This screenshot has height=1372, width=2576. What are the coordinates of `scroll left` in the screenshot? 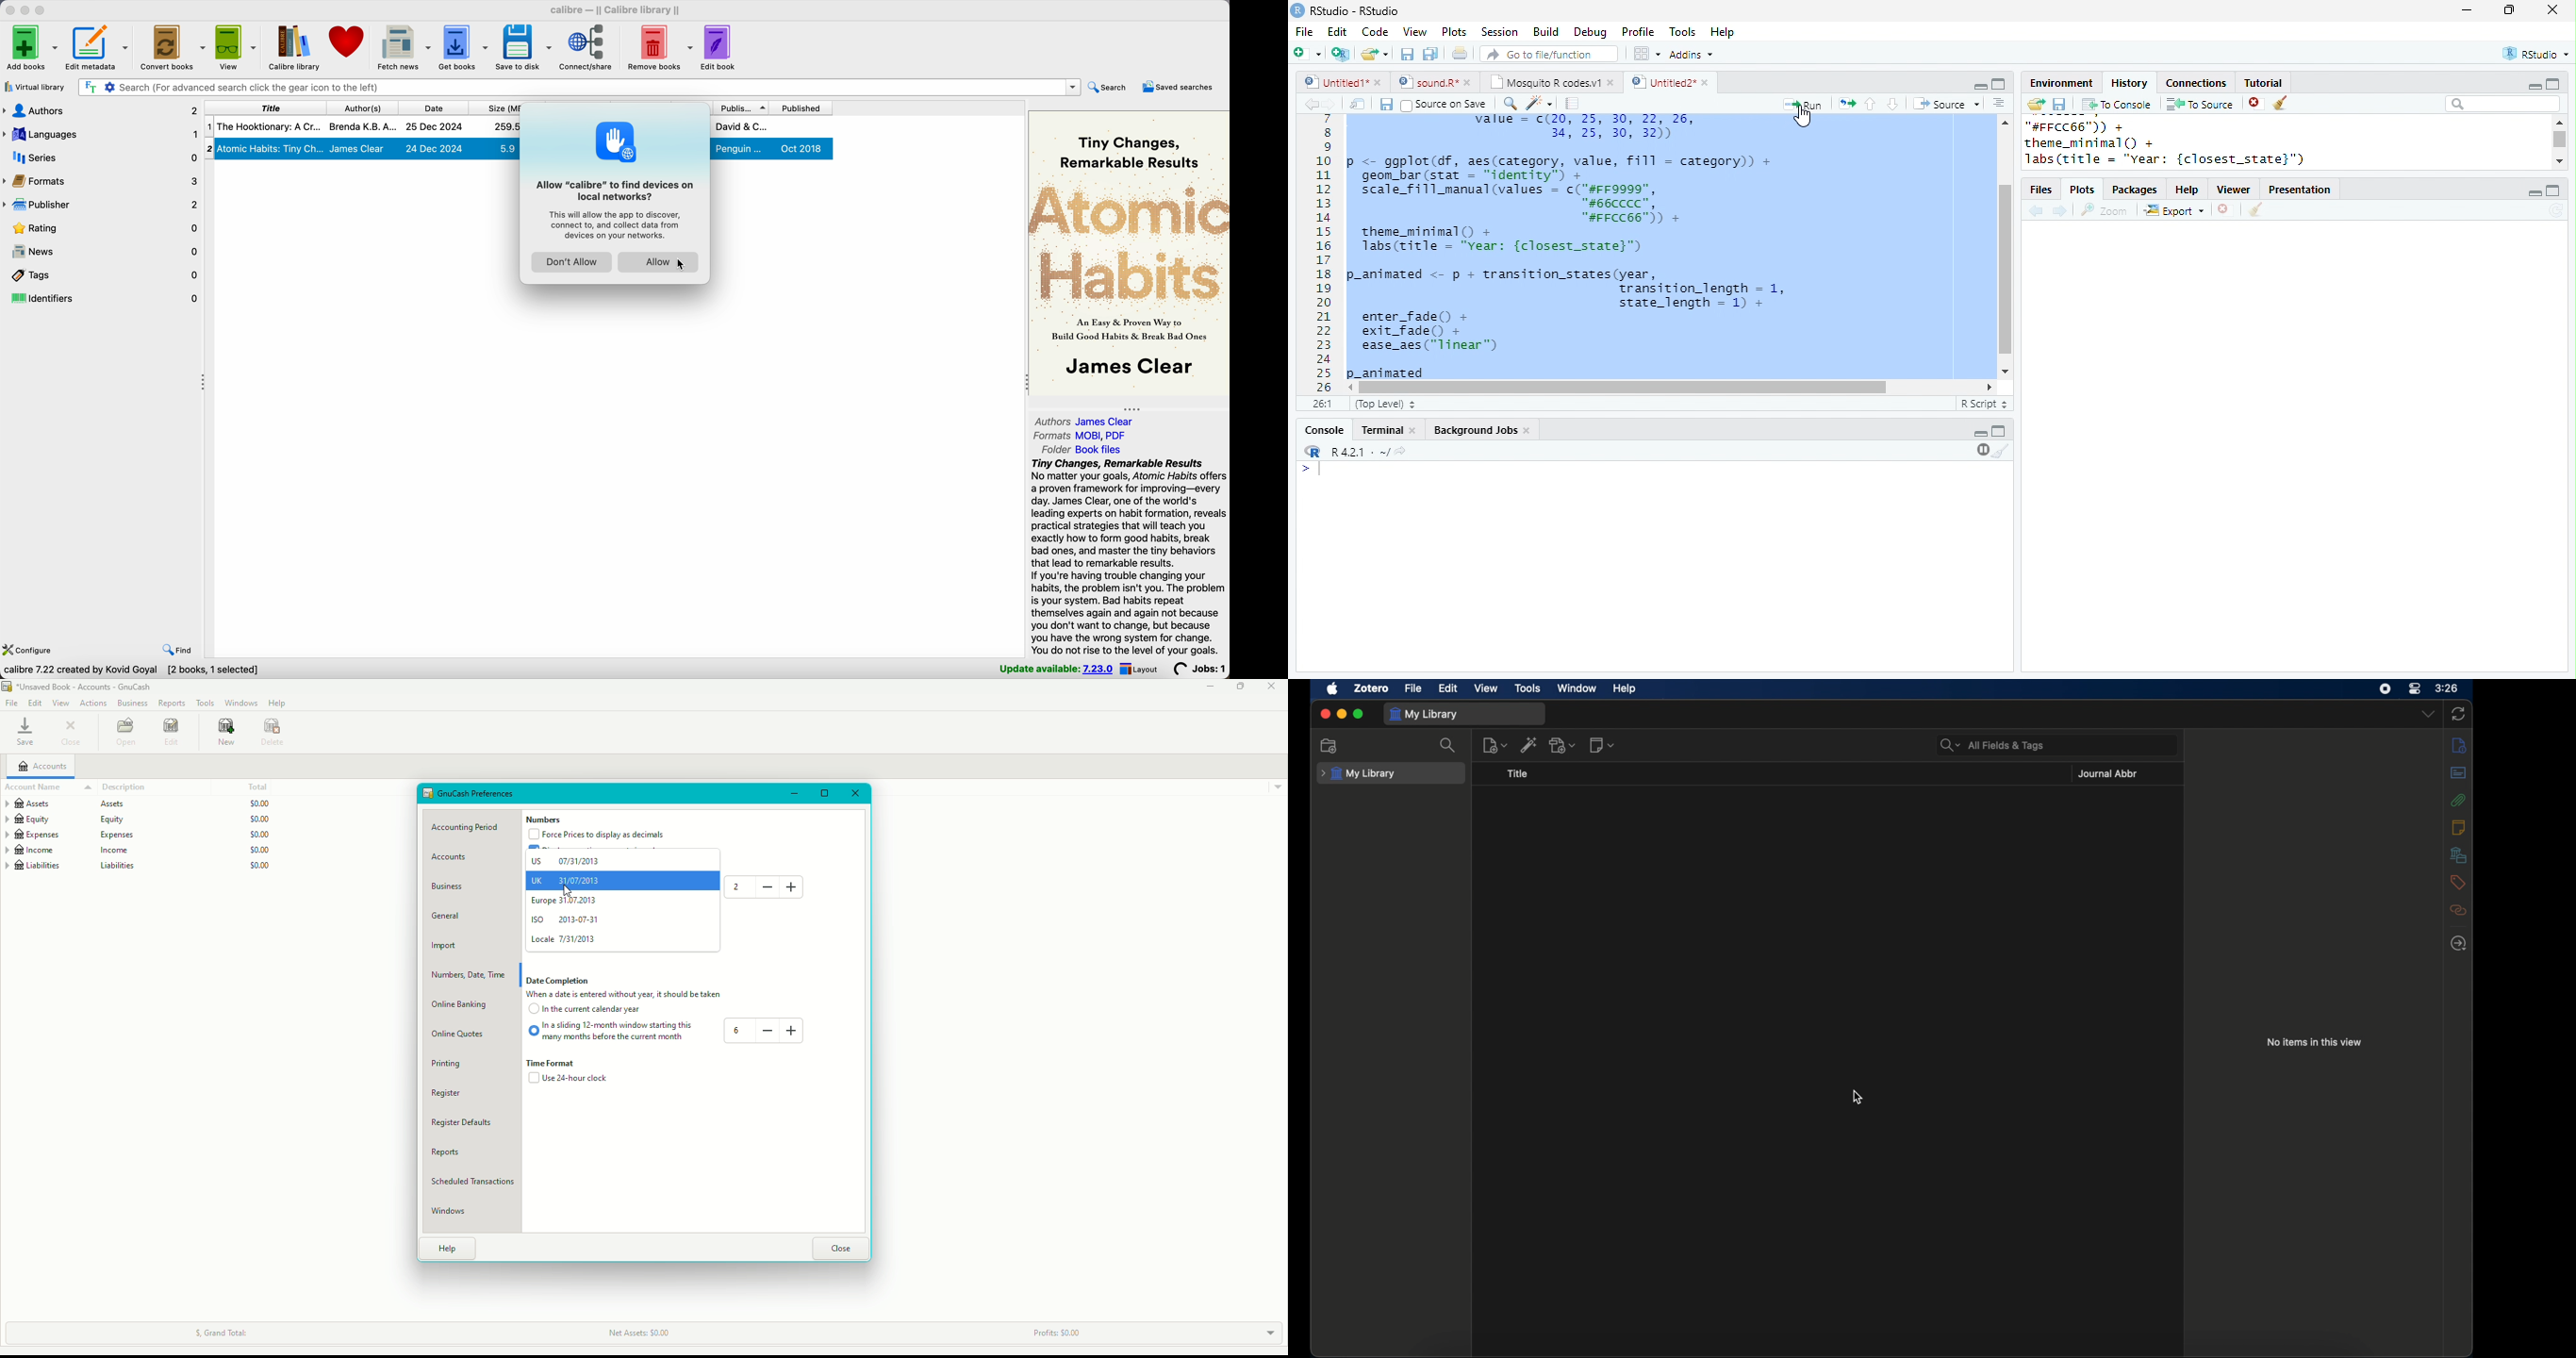 It's located at (1990, 387).